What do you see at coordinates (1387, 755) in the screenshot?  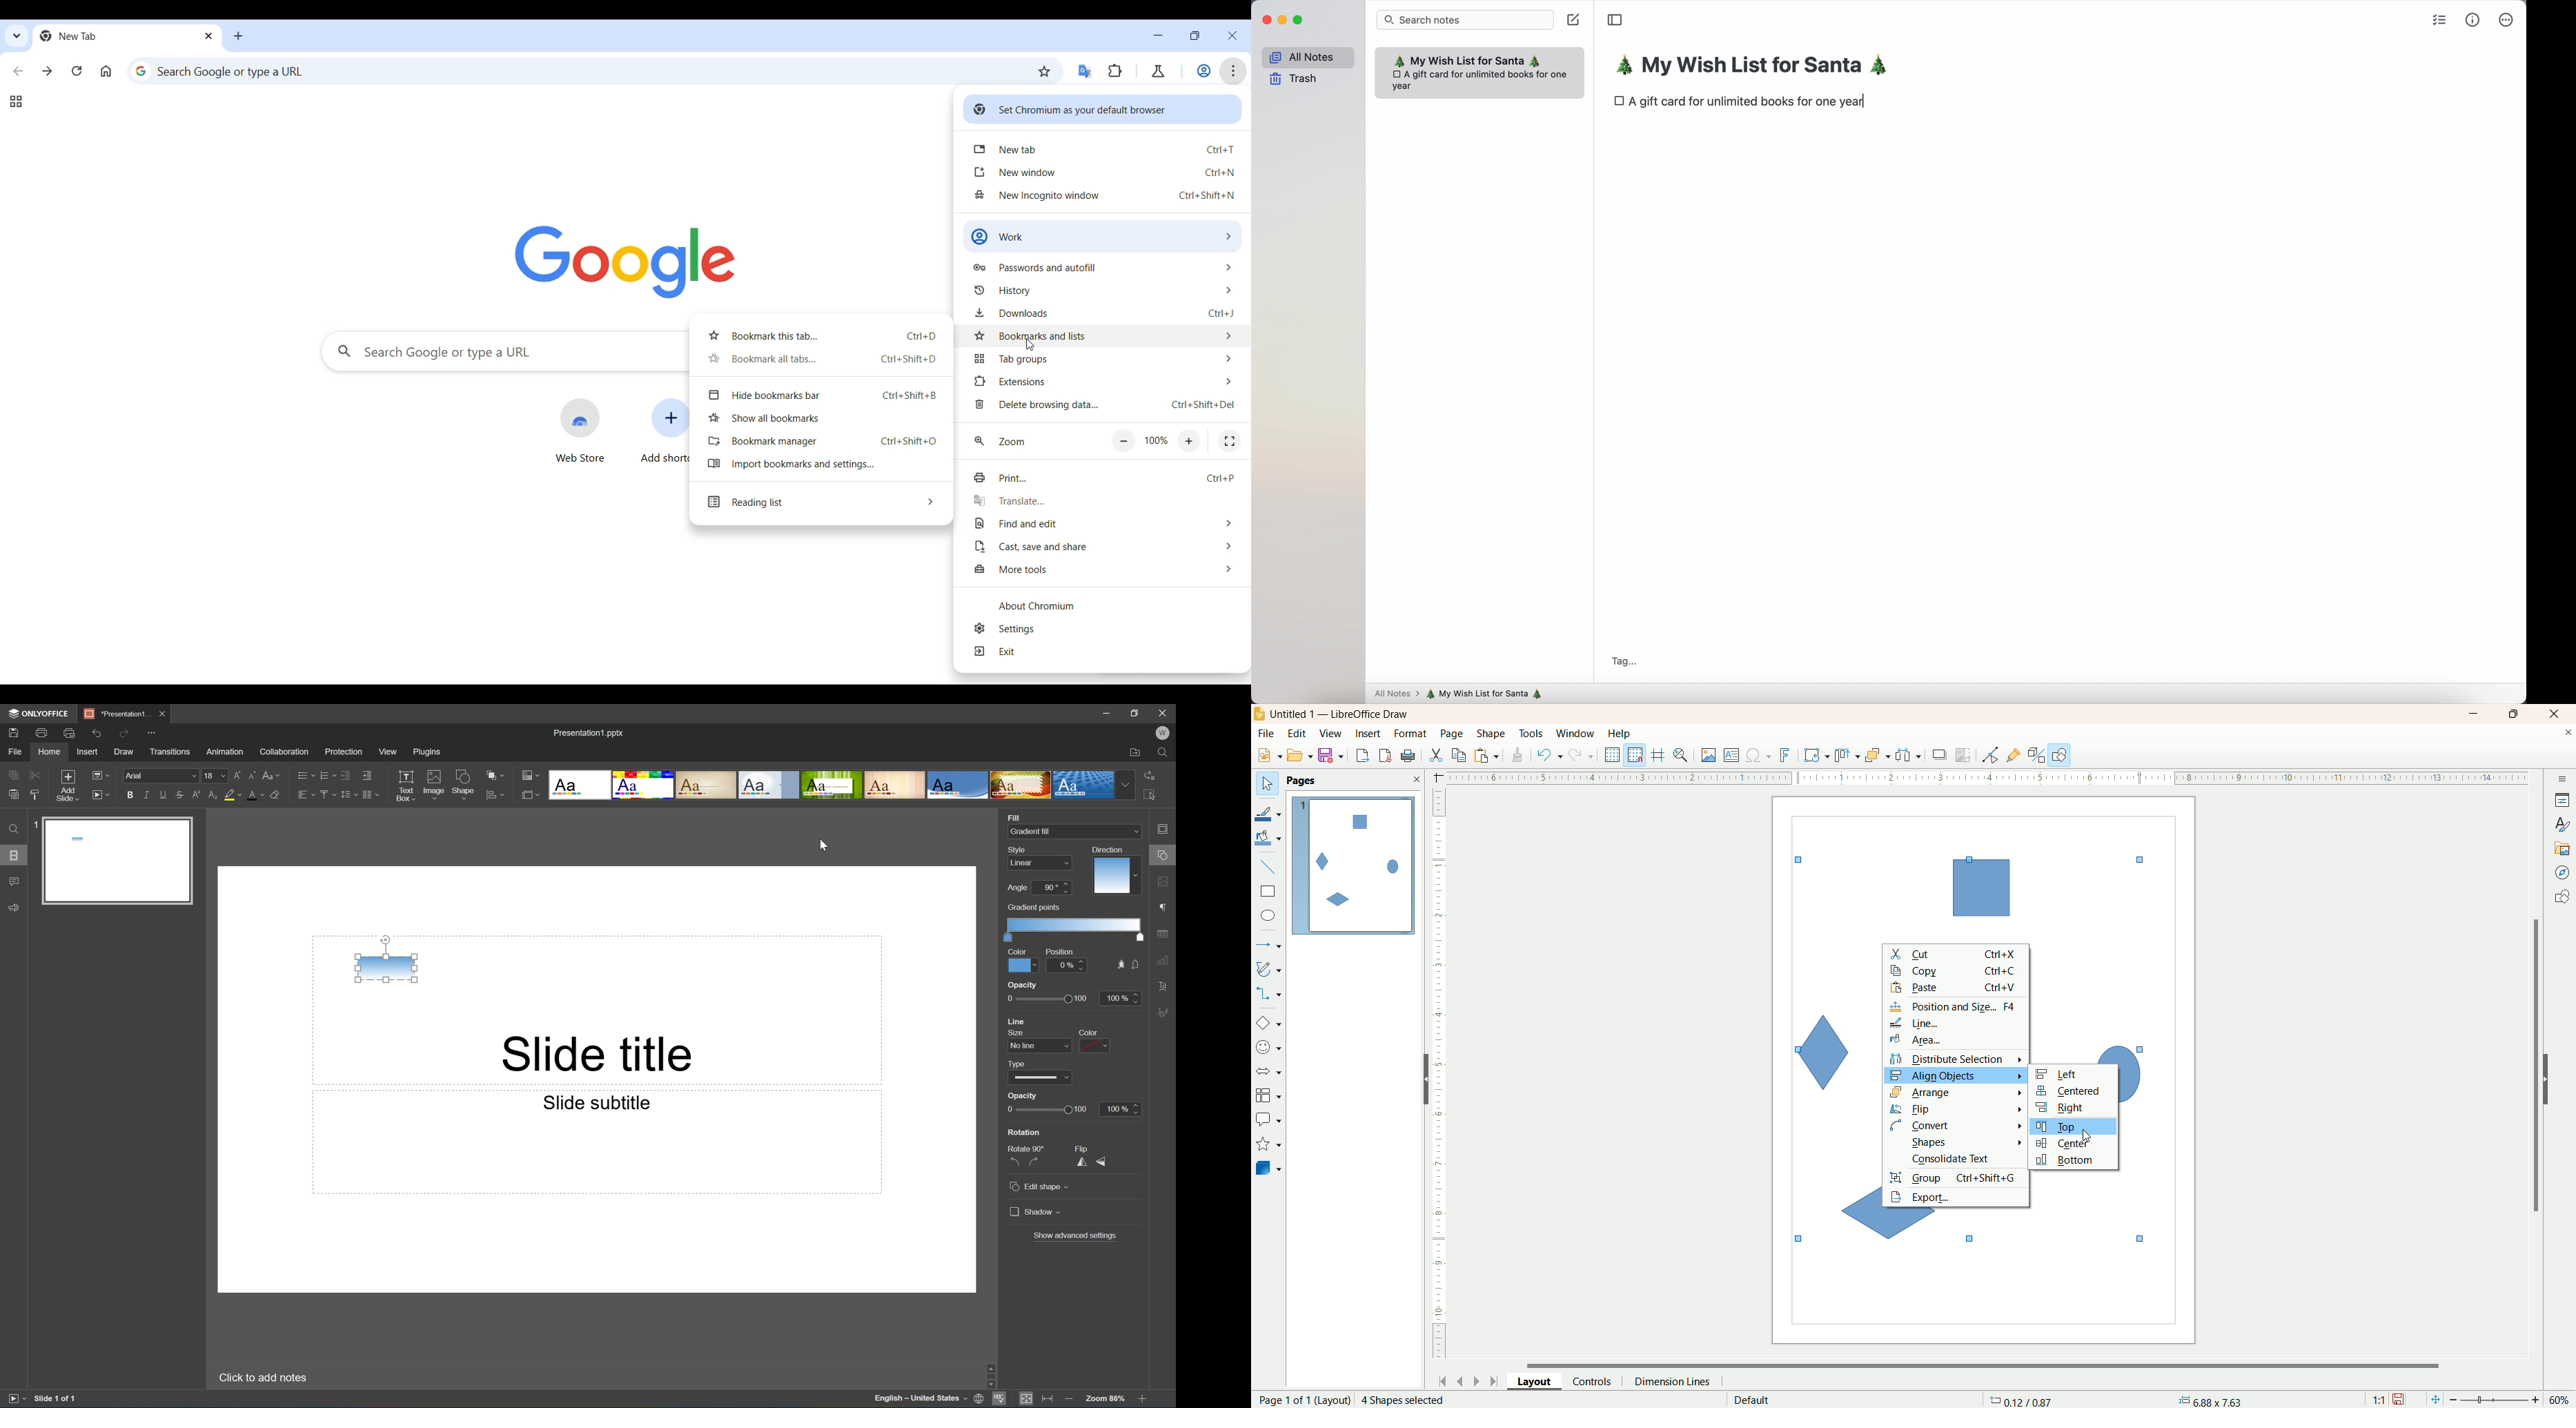 I see `print` at bounding box center [1387, 755].